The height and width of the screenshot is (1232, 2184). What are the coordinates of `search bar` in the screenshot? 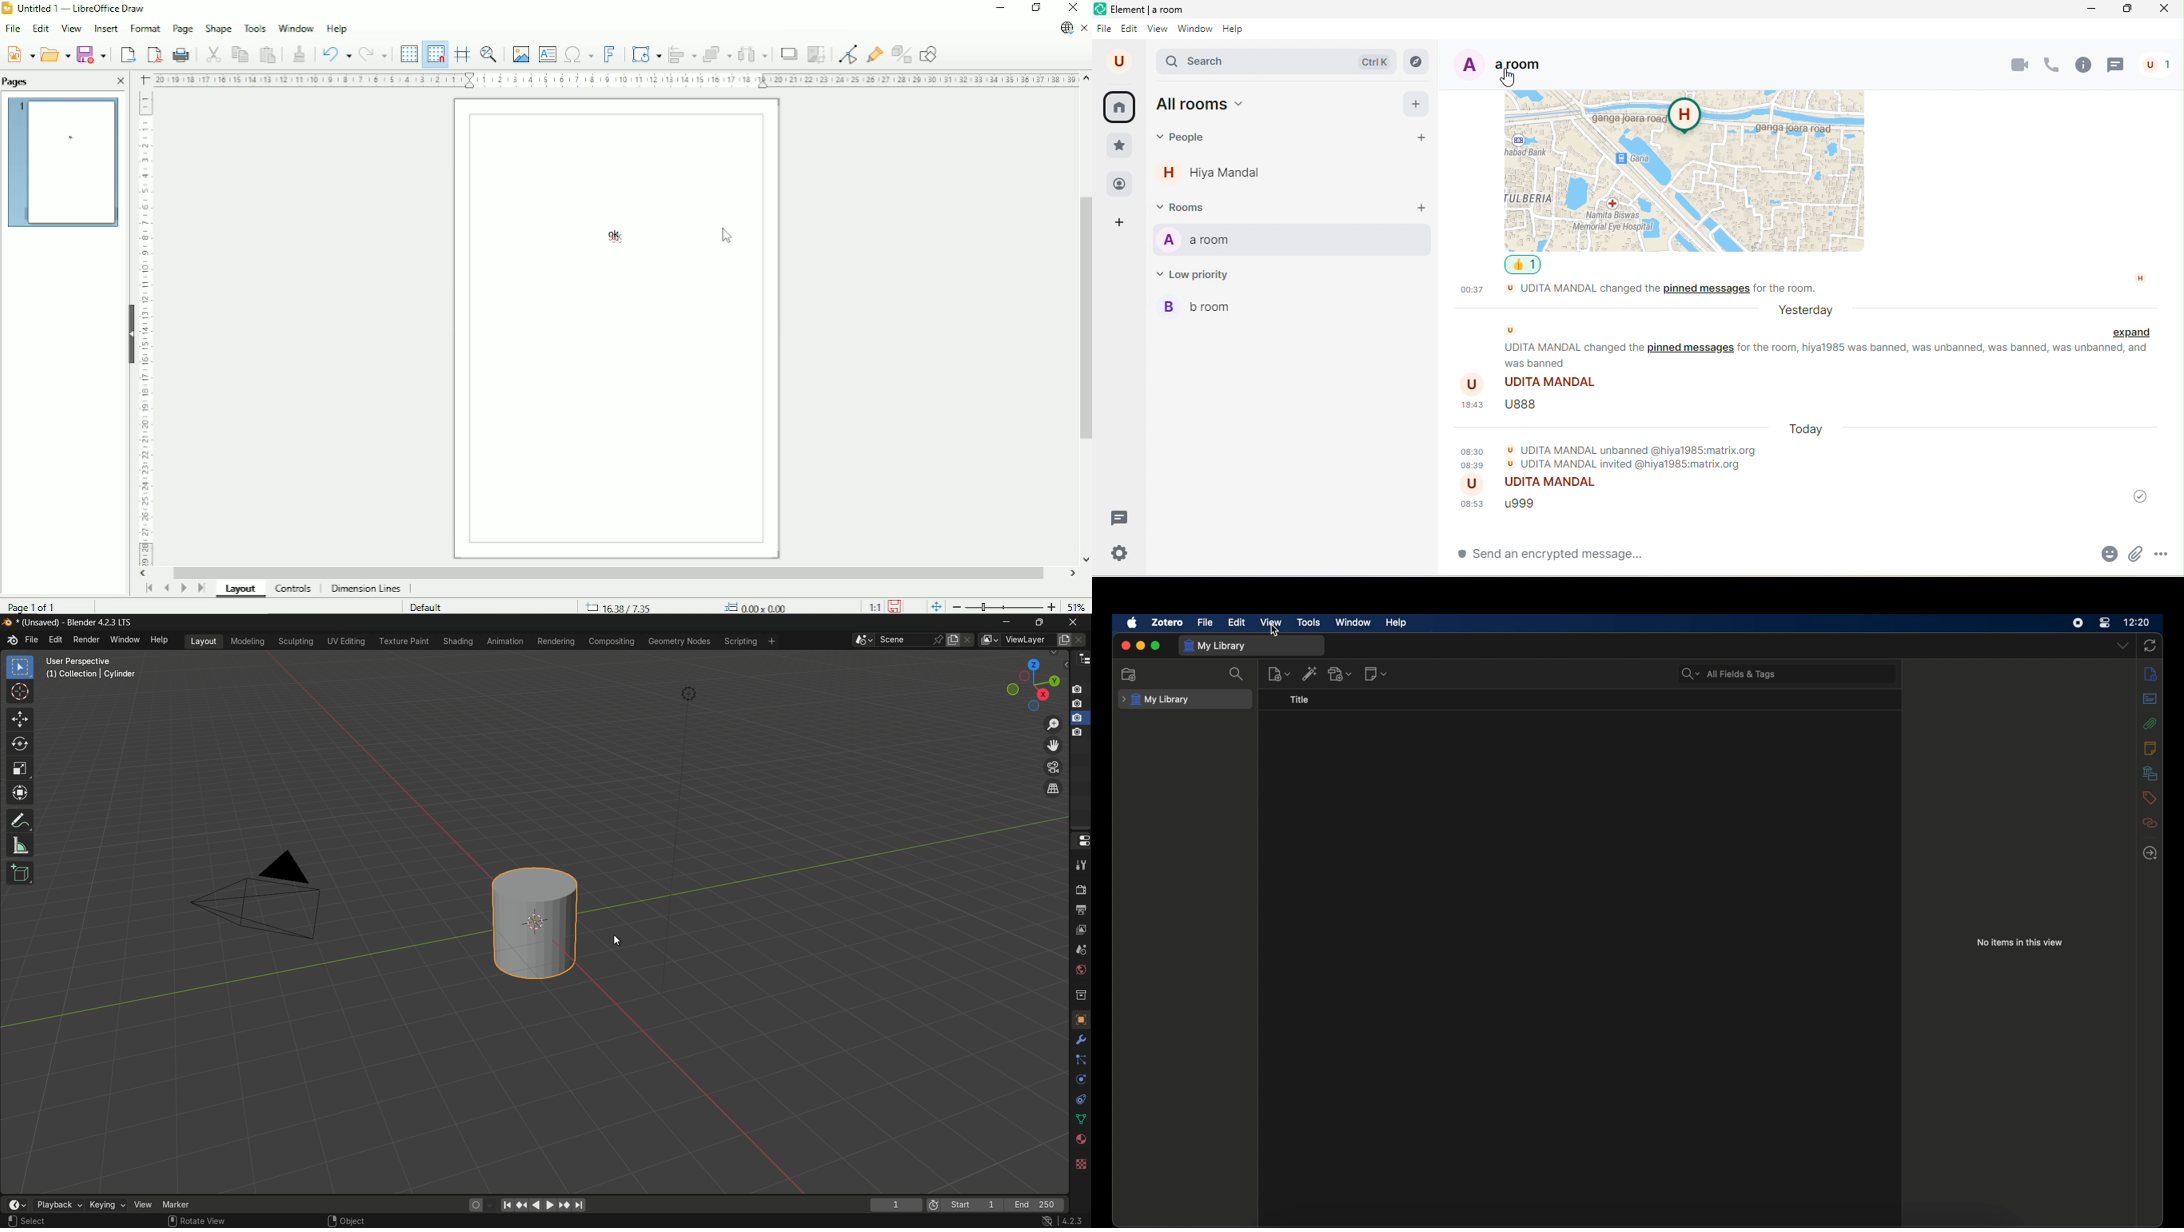 It's located at (1728, 674).